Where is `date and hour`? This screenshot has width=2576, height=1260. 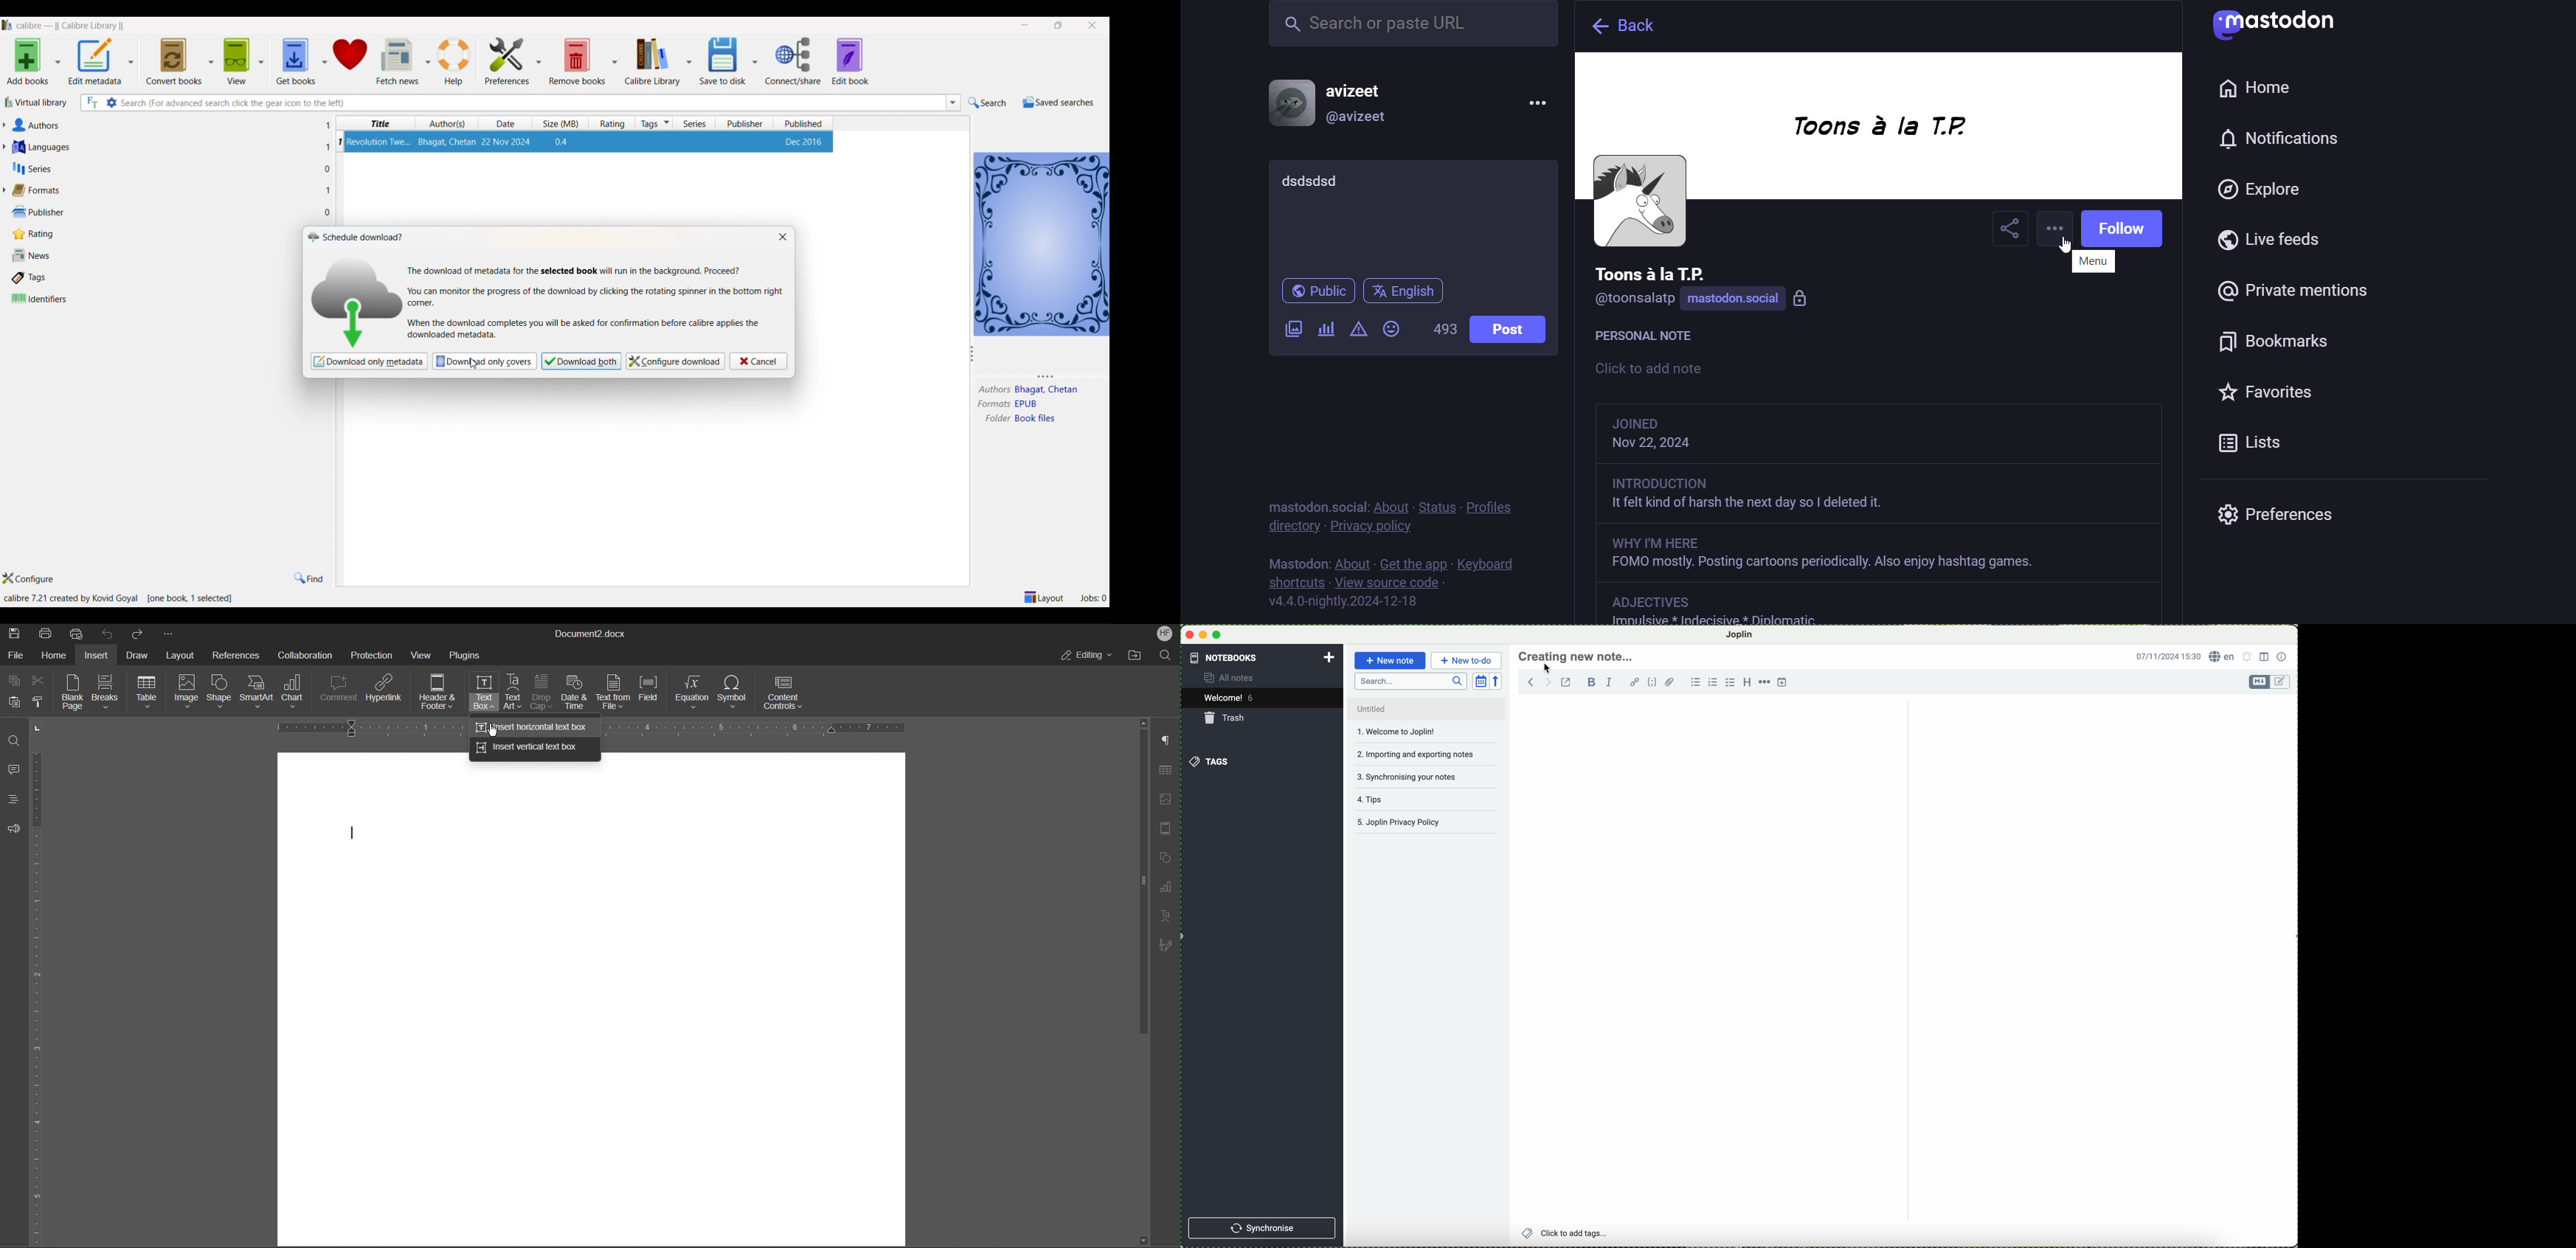
date and hour is located at coordinates (2165, 655).